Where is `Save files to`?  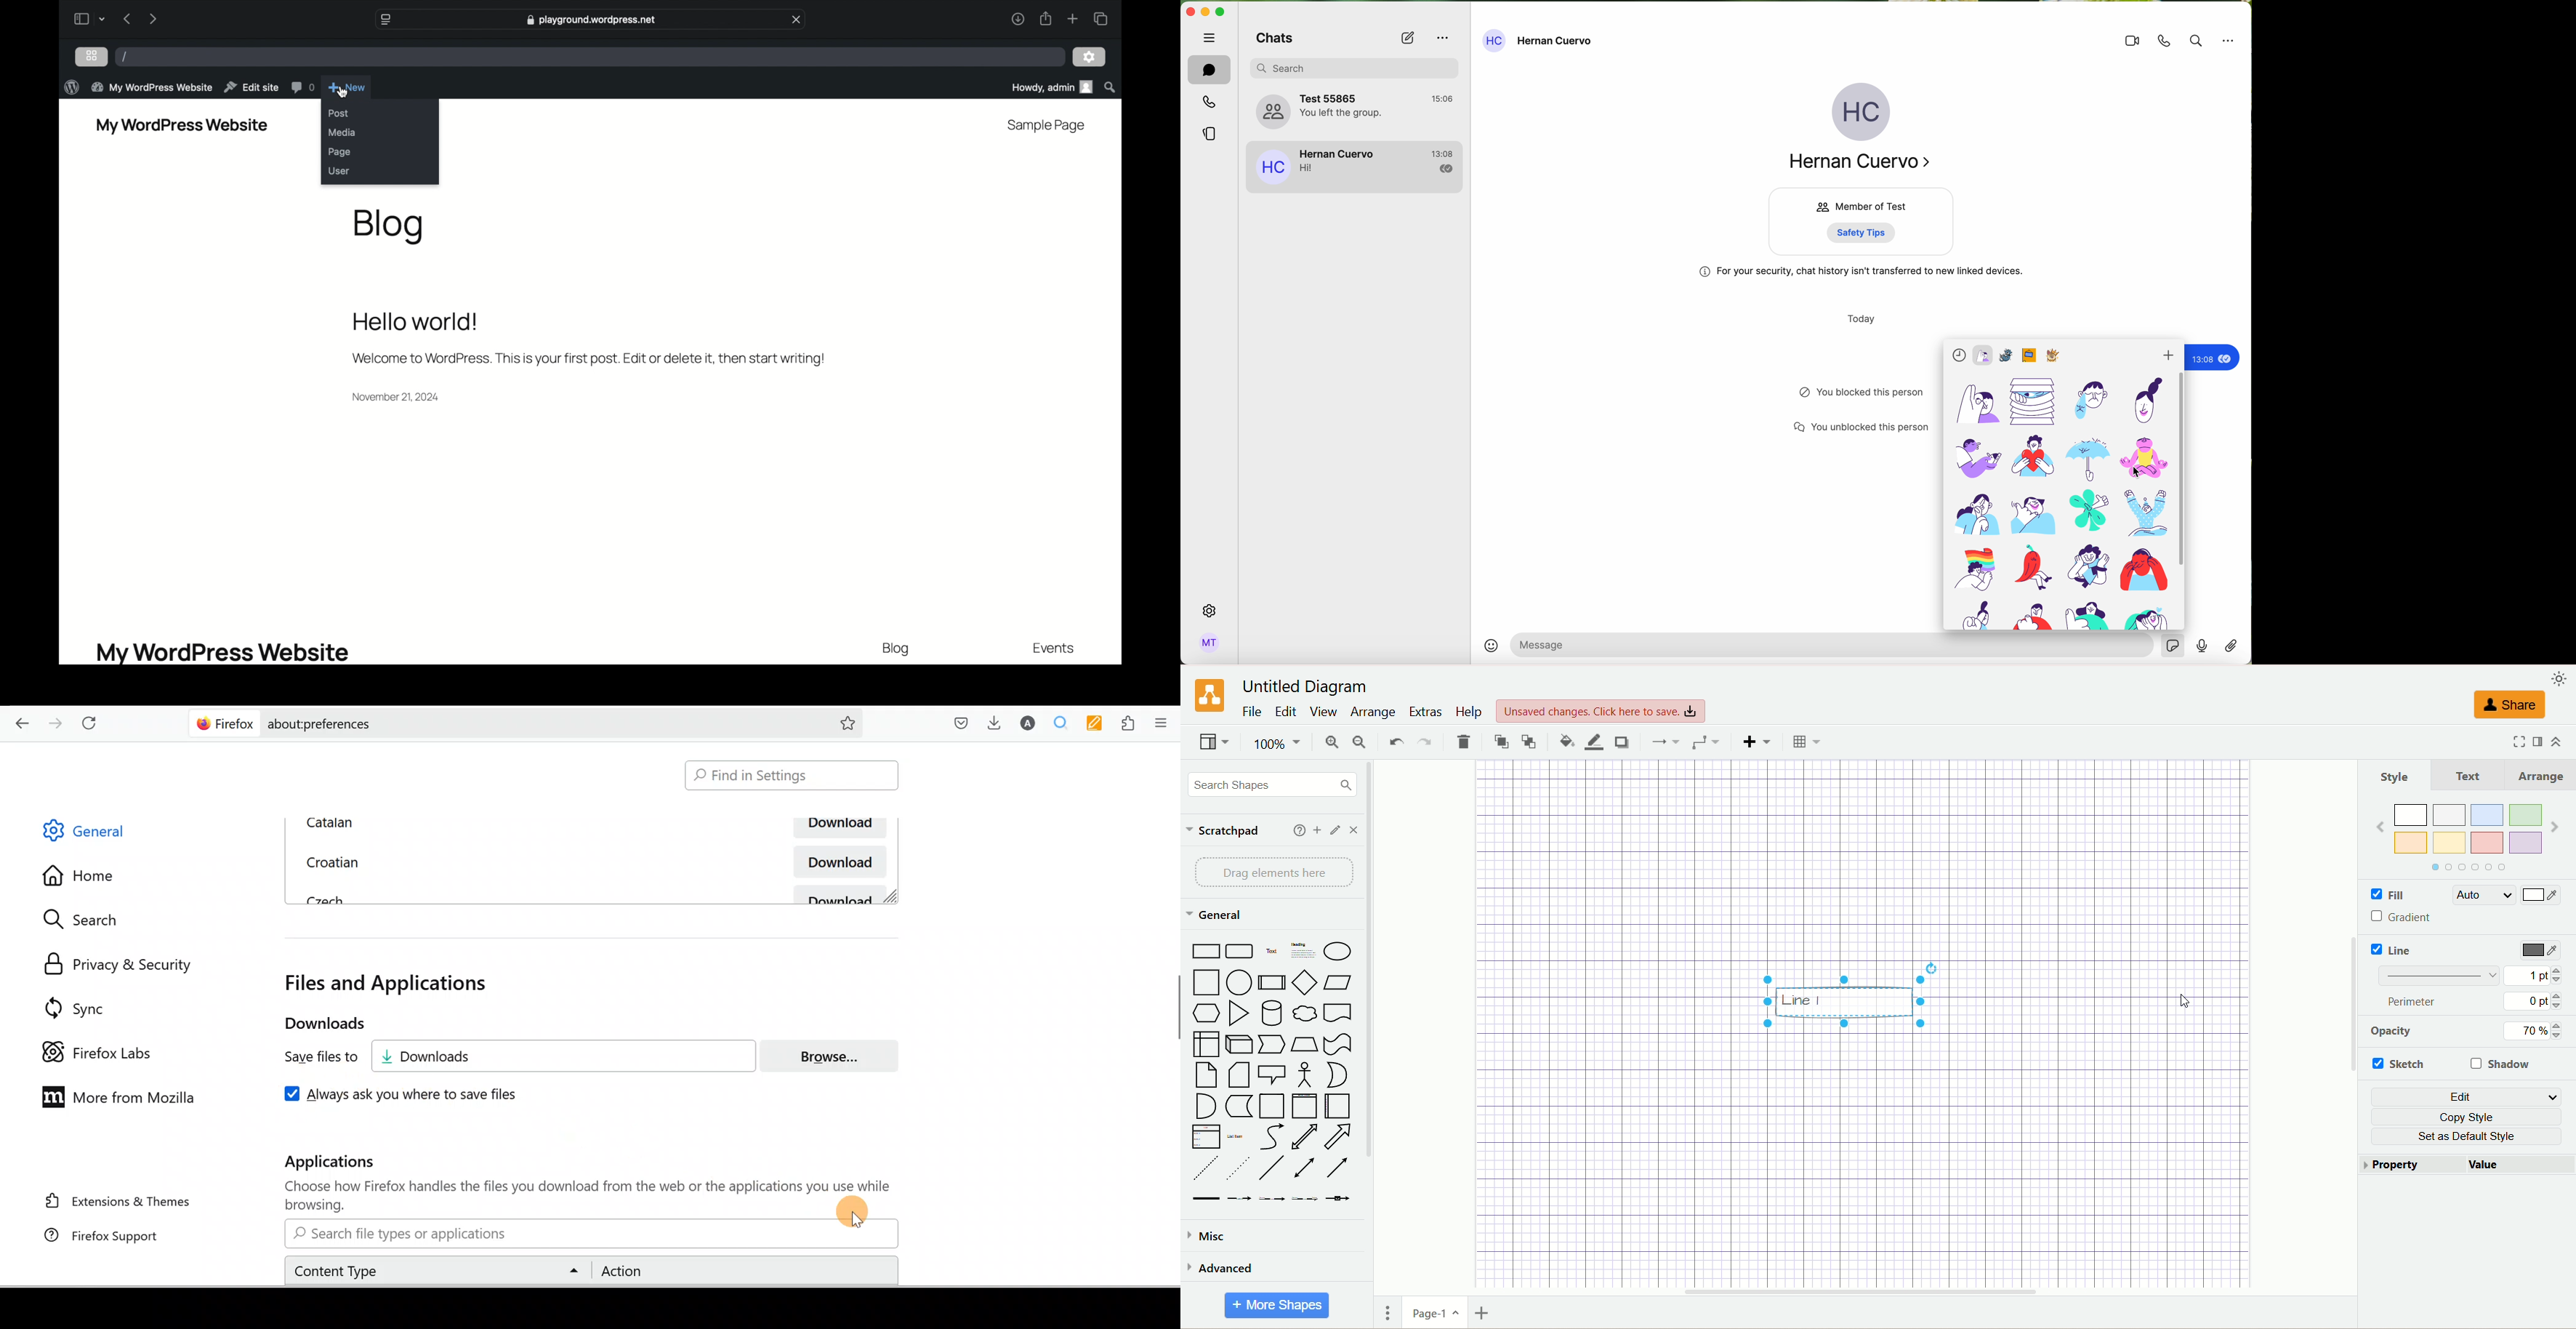 Save files to is located at coordinates (311, 1058).